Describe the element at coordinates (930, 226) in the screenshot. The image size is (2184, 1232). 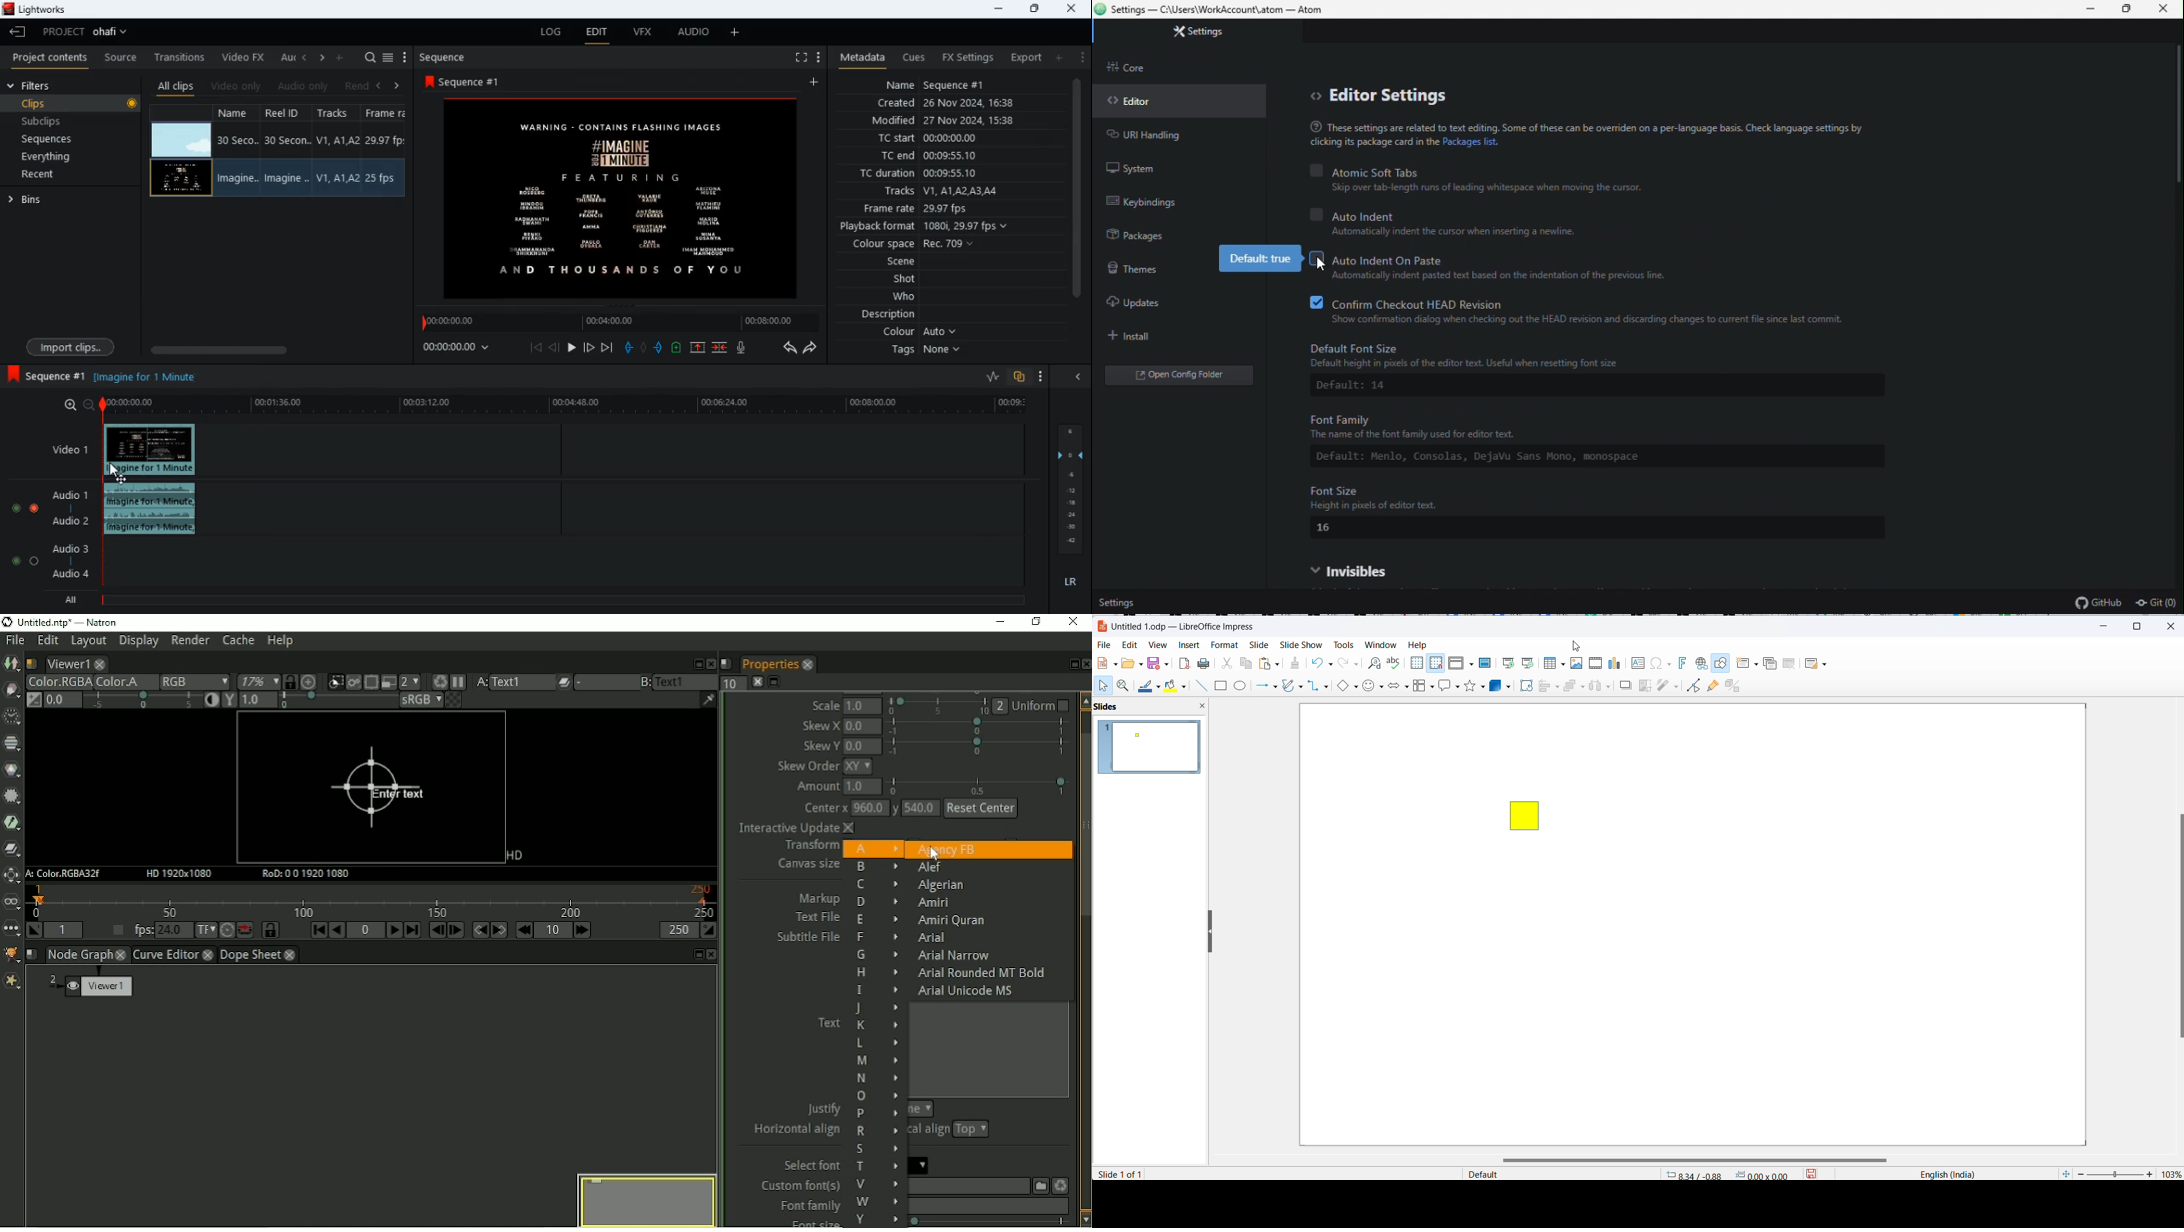
I see `playback format` at that location.